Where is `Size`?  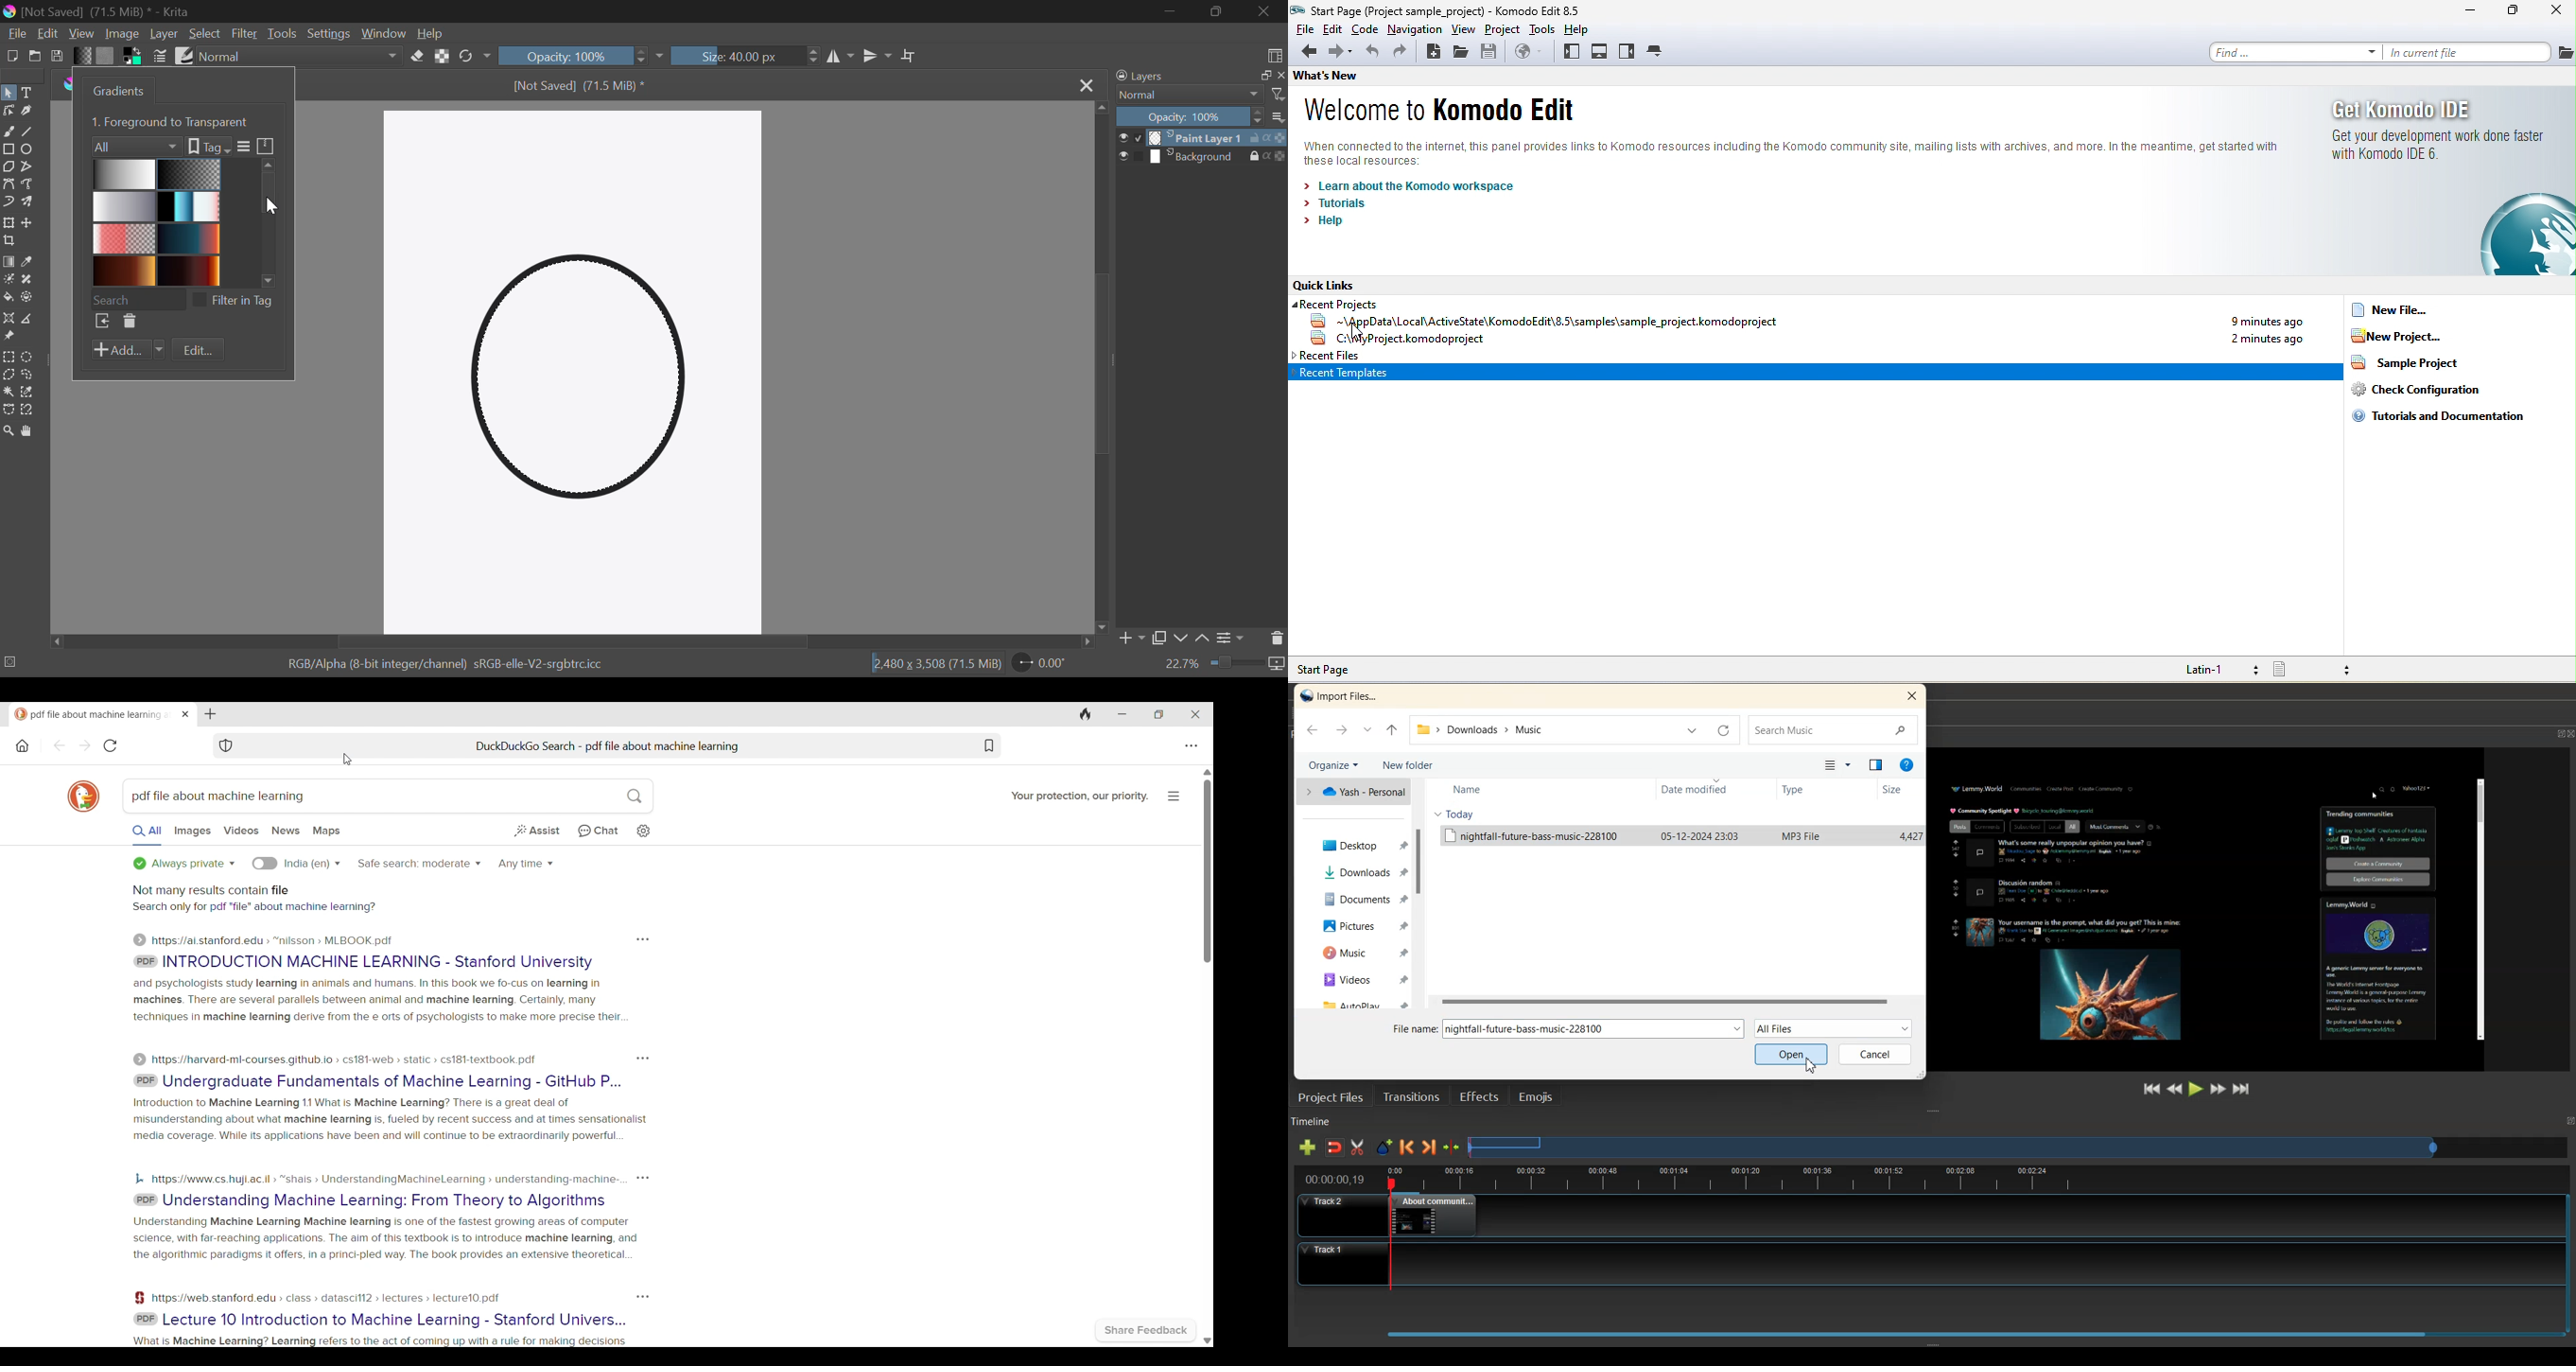 Size is located at coordinates (1902, 788).